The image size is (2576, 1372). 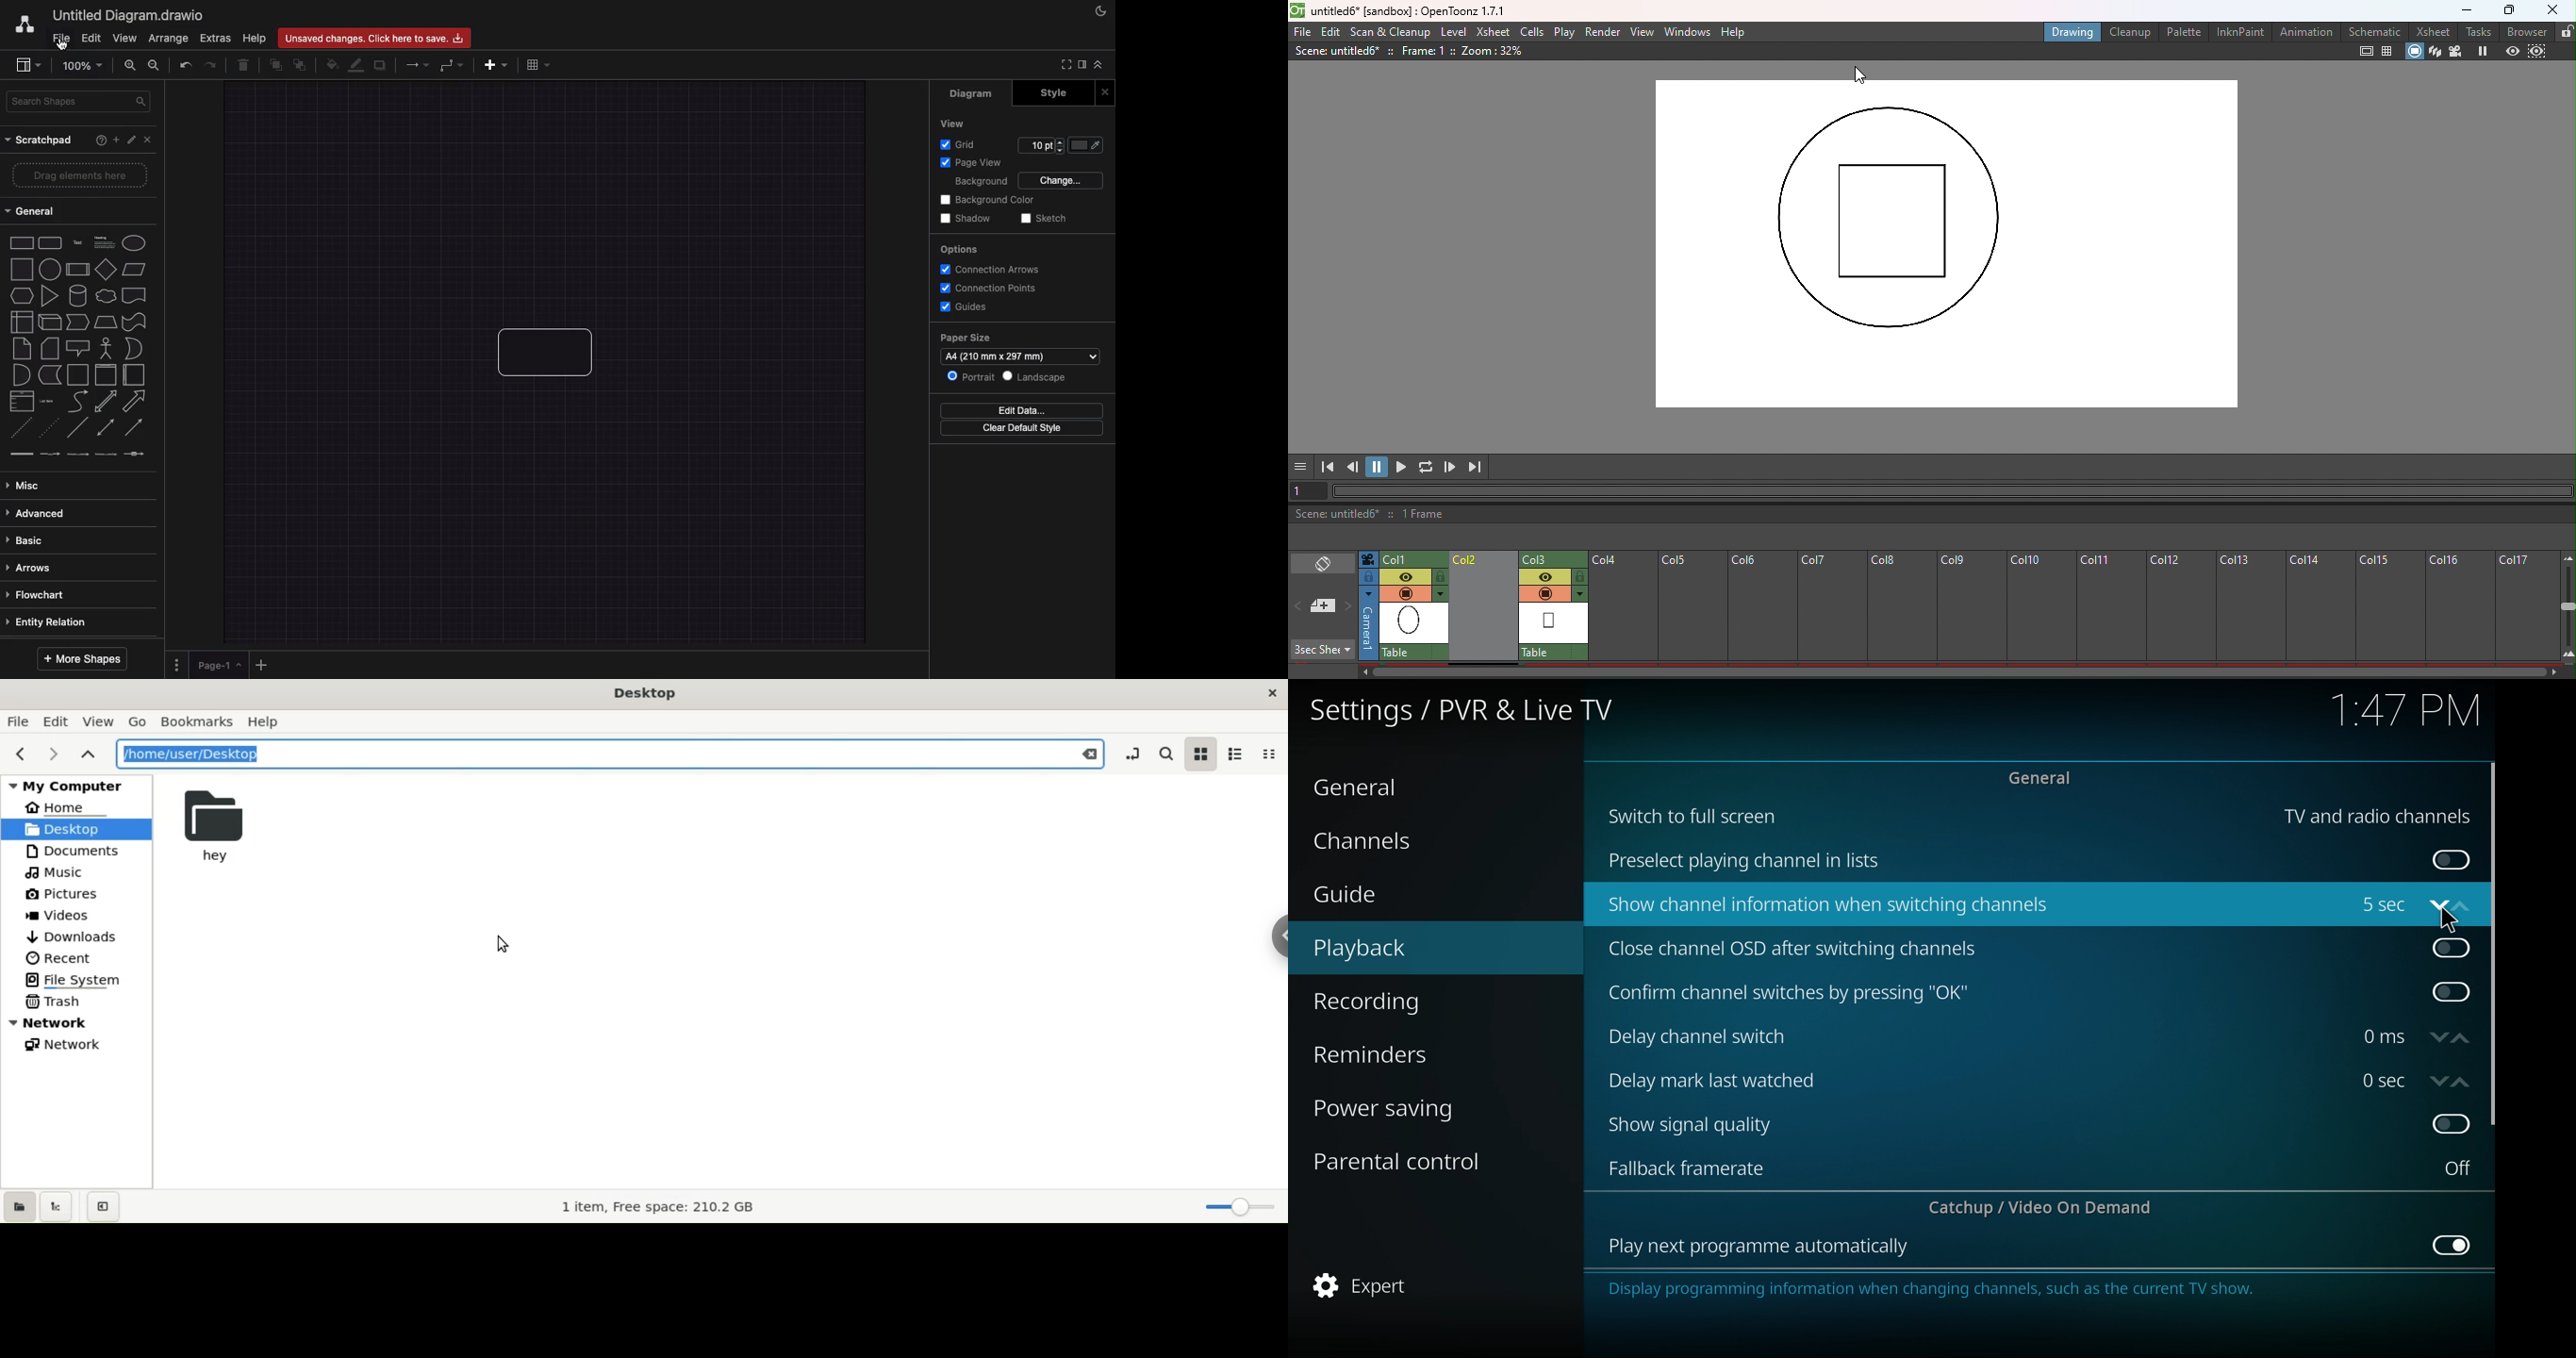 I want to click on close channel osd after switching channels, so click(x=1796, y=950).